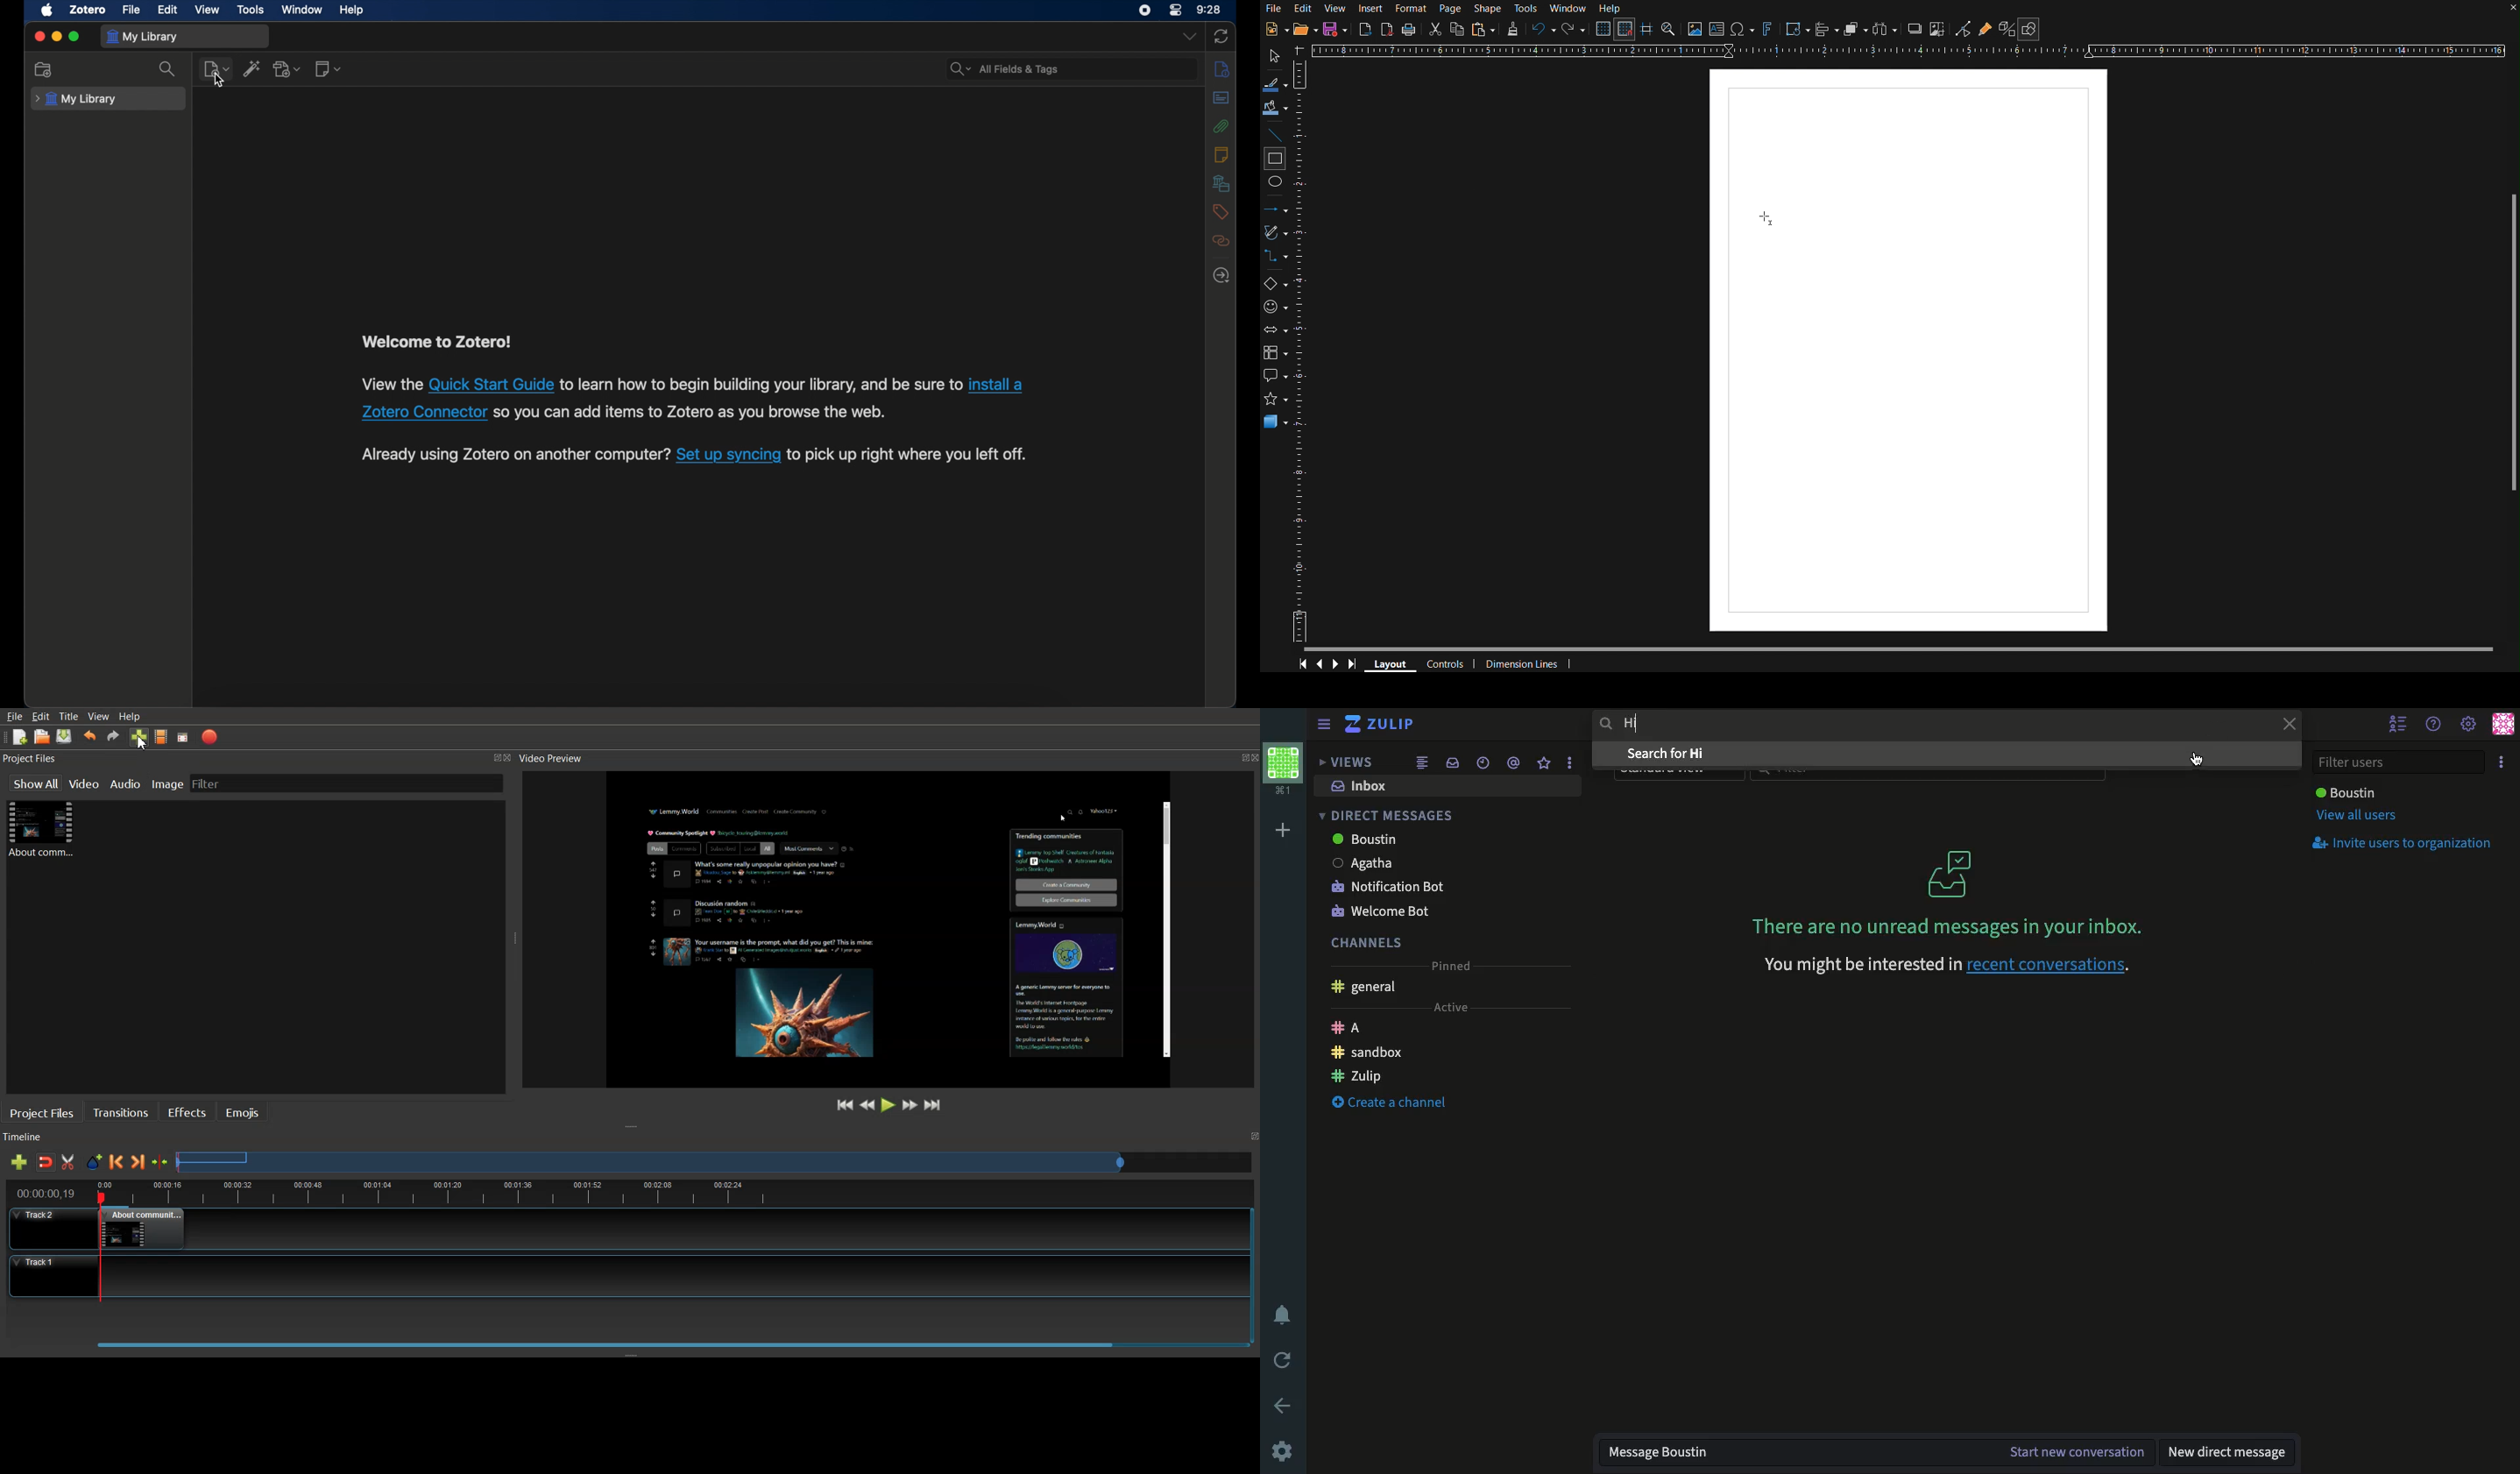  I want to click on Video, so click(85, 782).